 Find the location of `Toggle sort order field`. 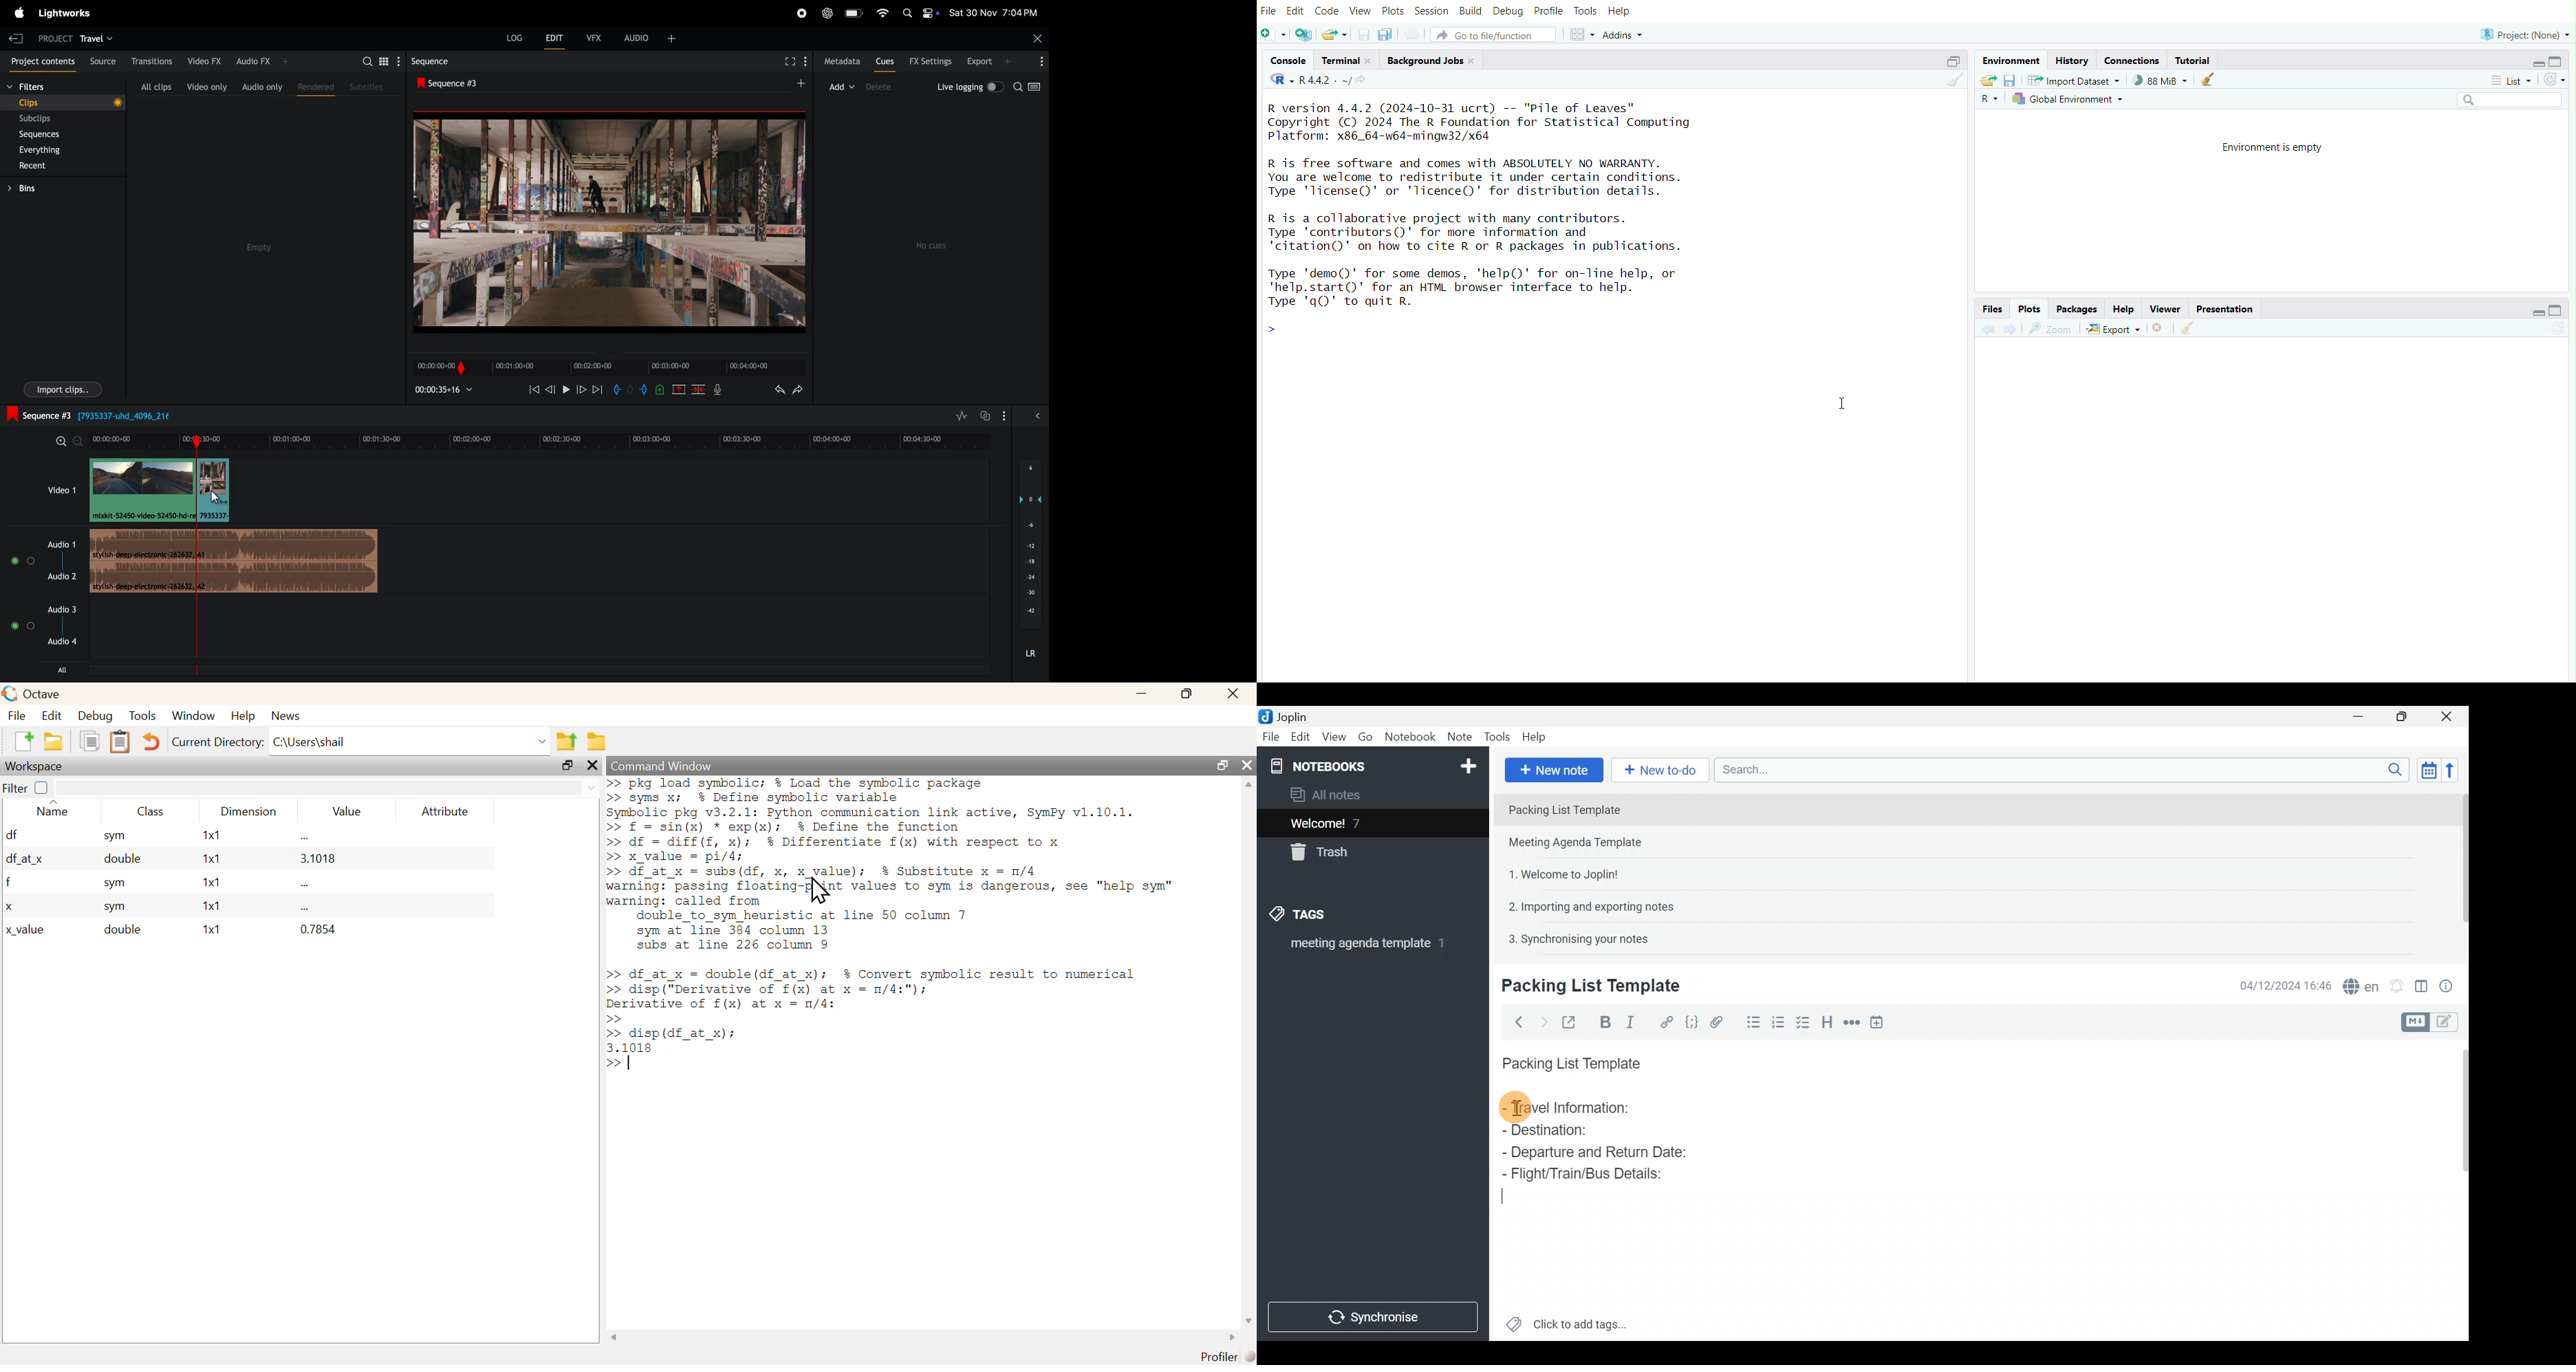

Toggle sort order field is located at coordinates (2425, 770).